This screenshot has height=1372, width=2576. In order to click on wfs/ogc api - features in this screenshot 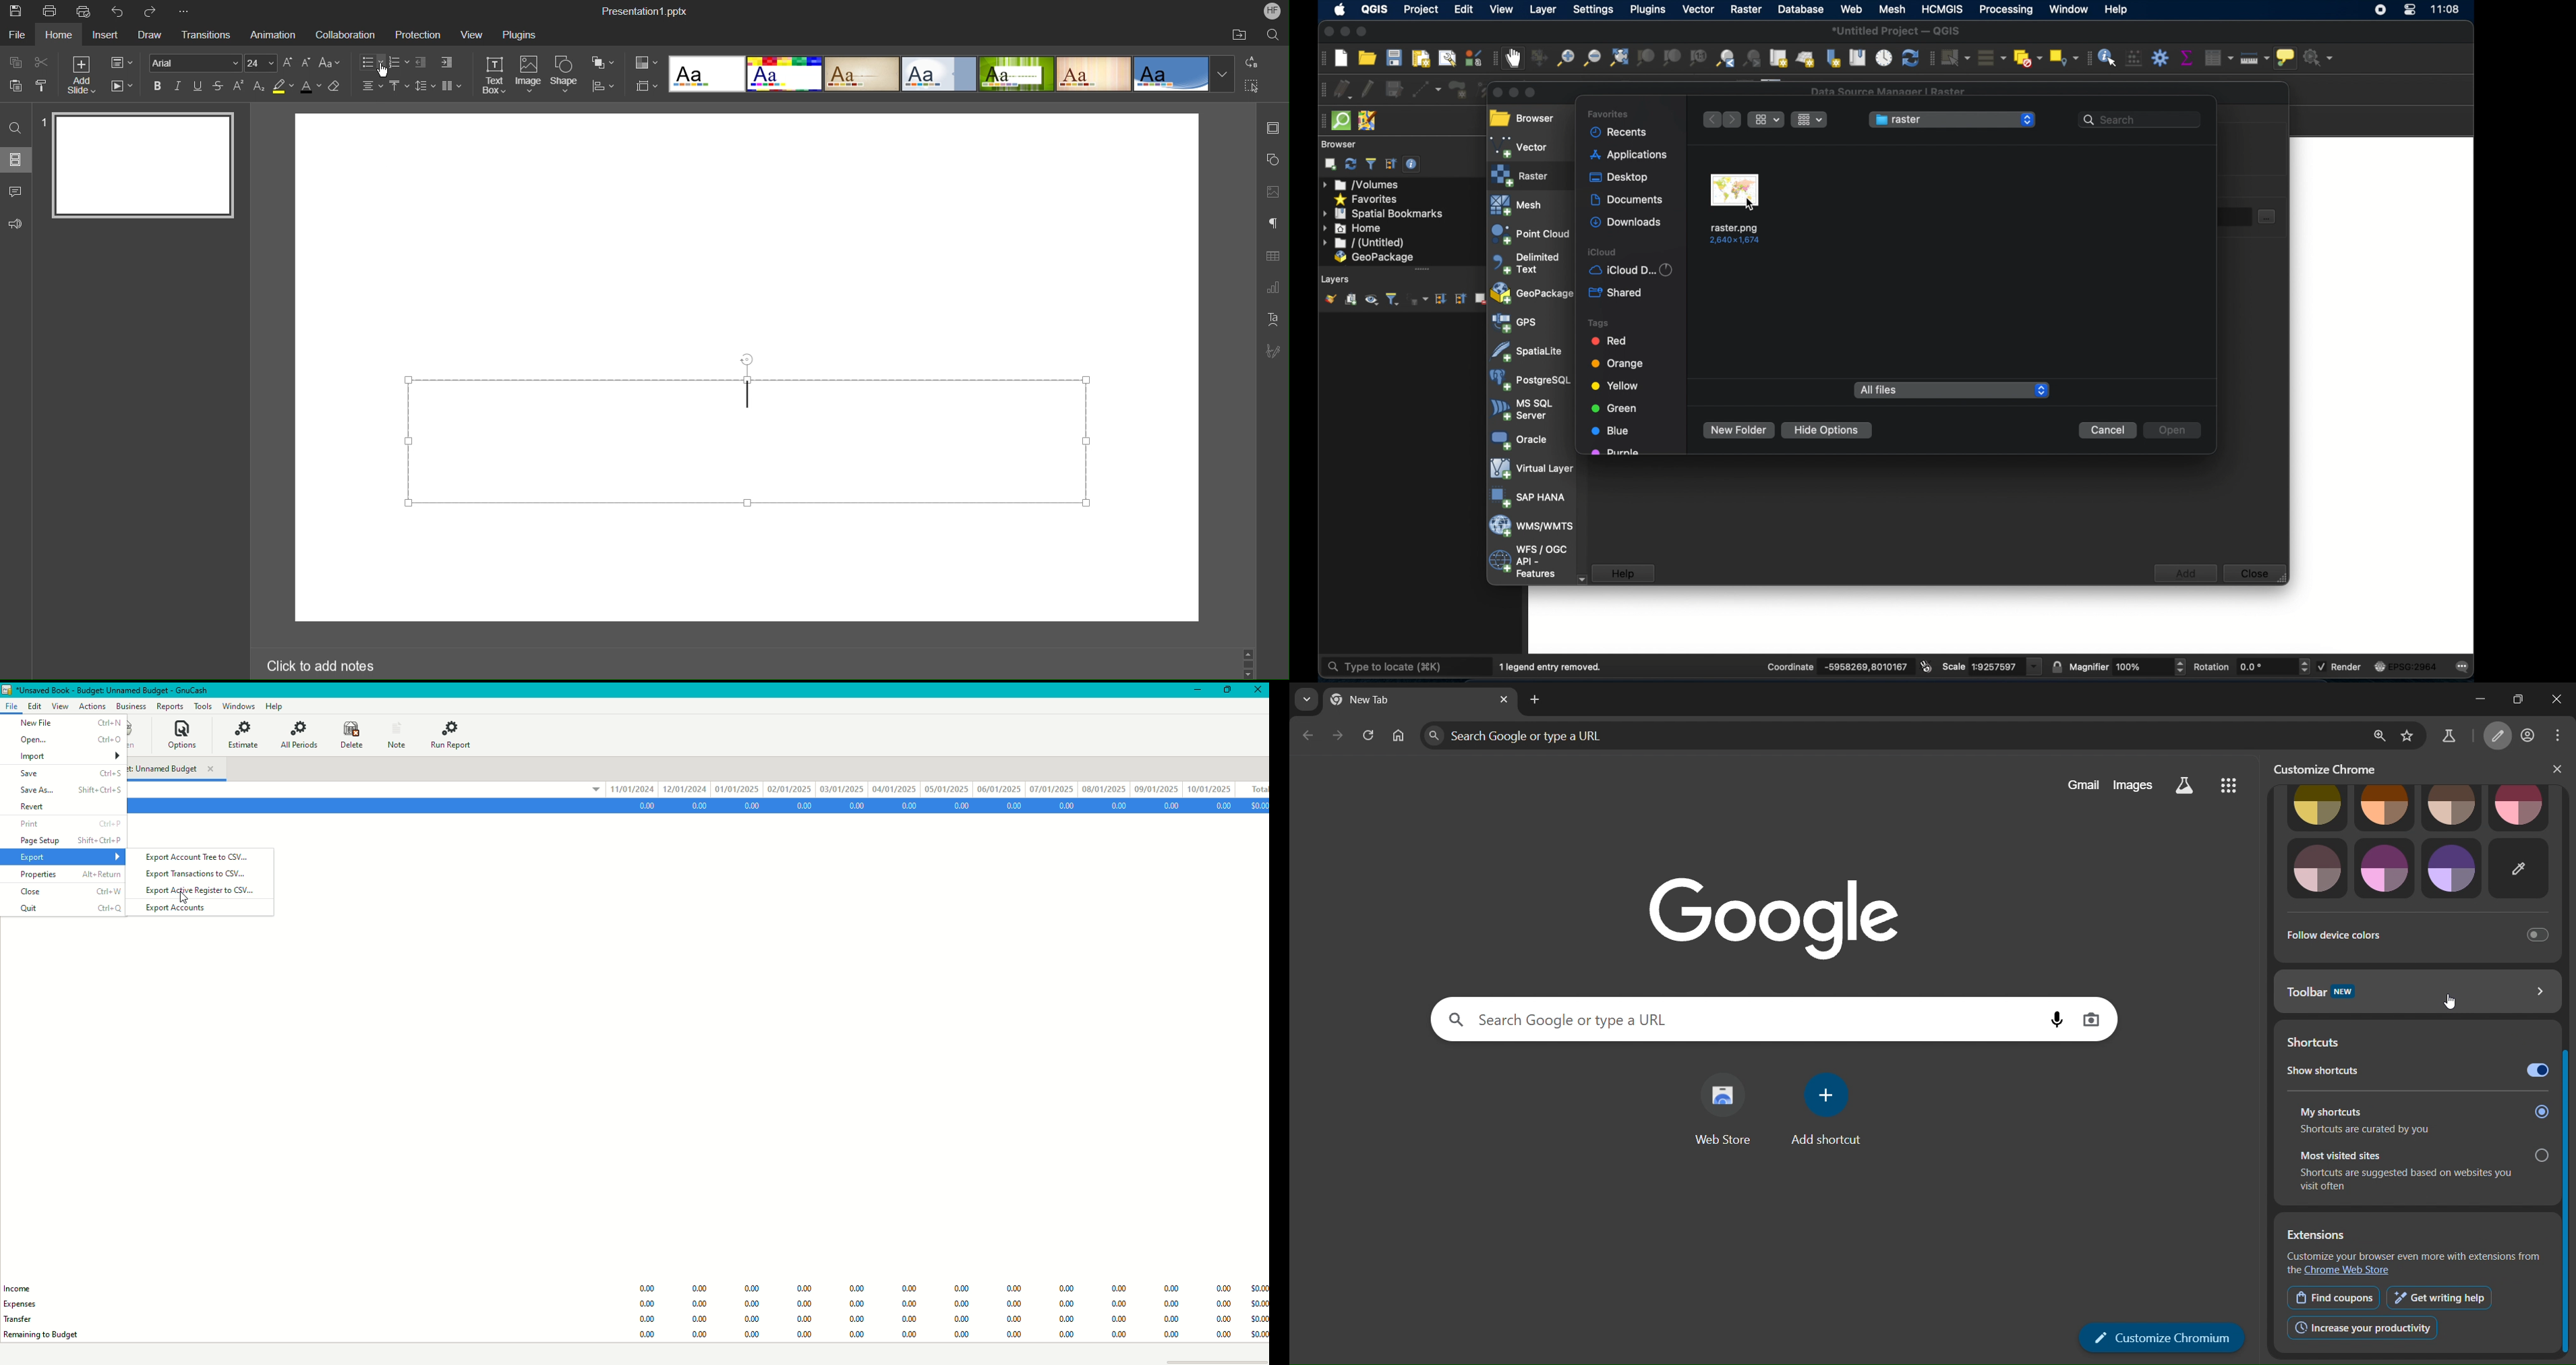, I will do `click(1528, 562)`.